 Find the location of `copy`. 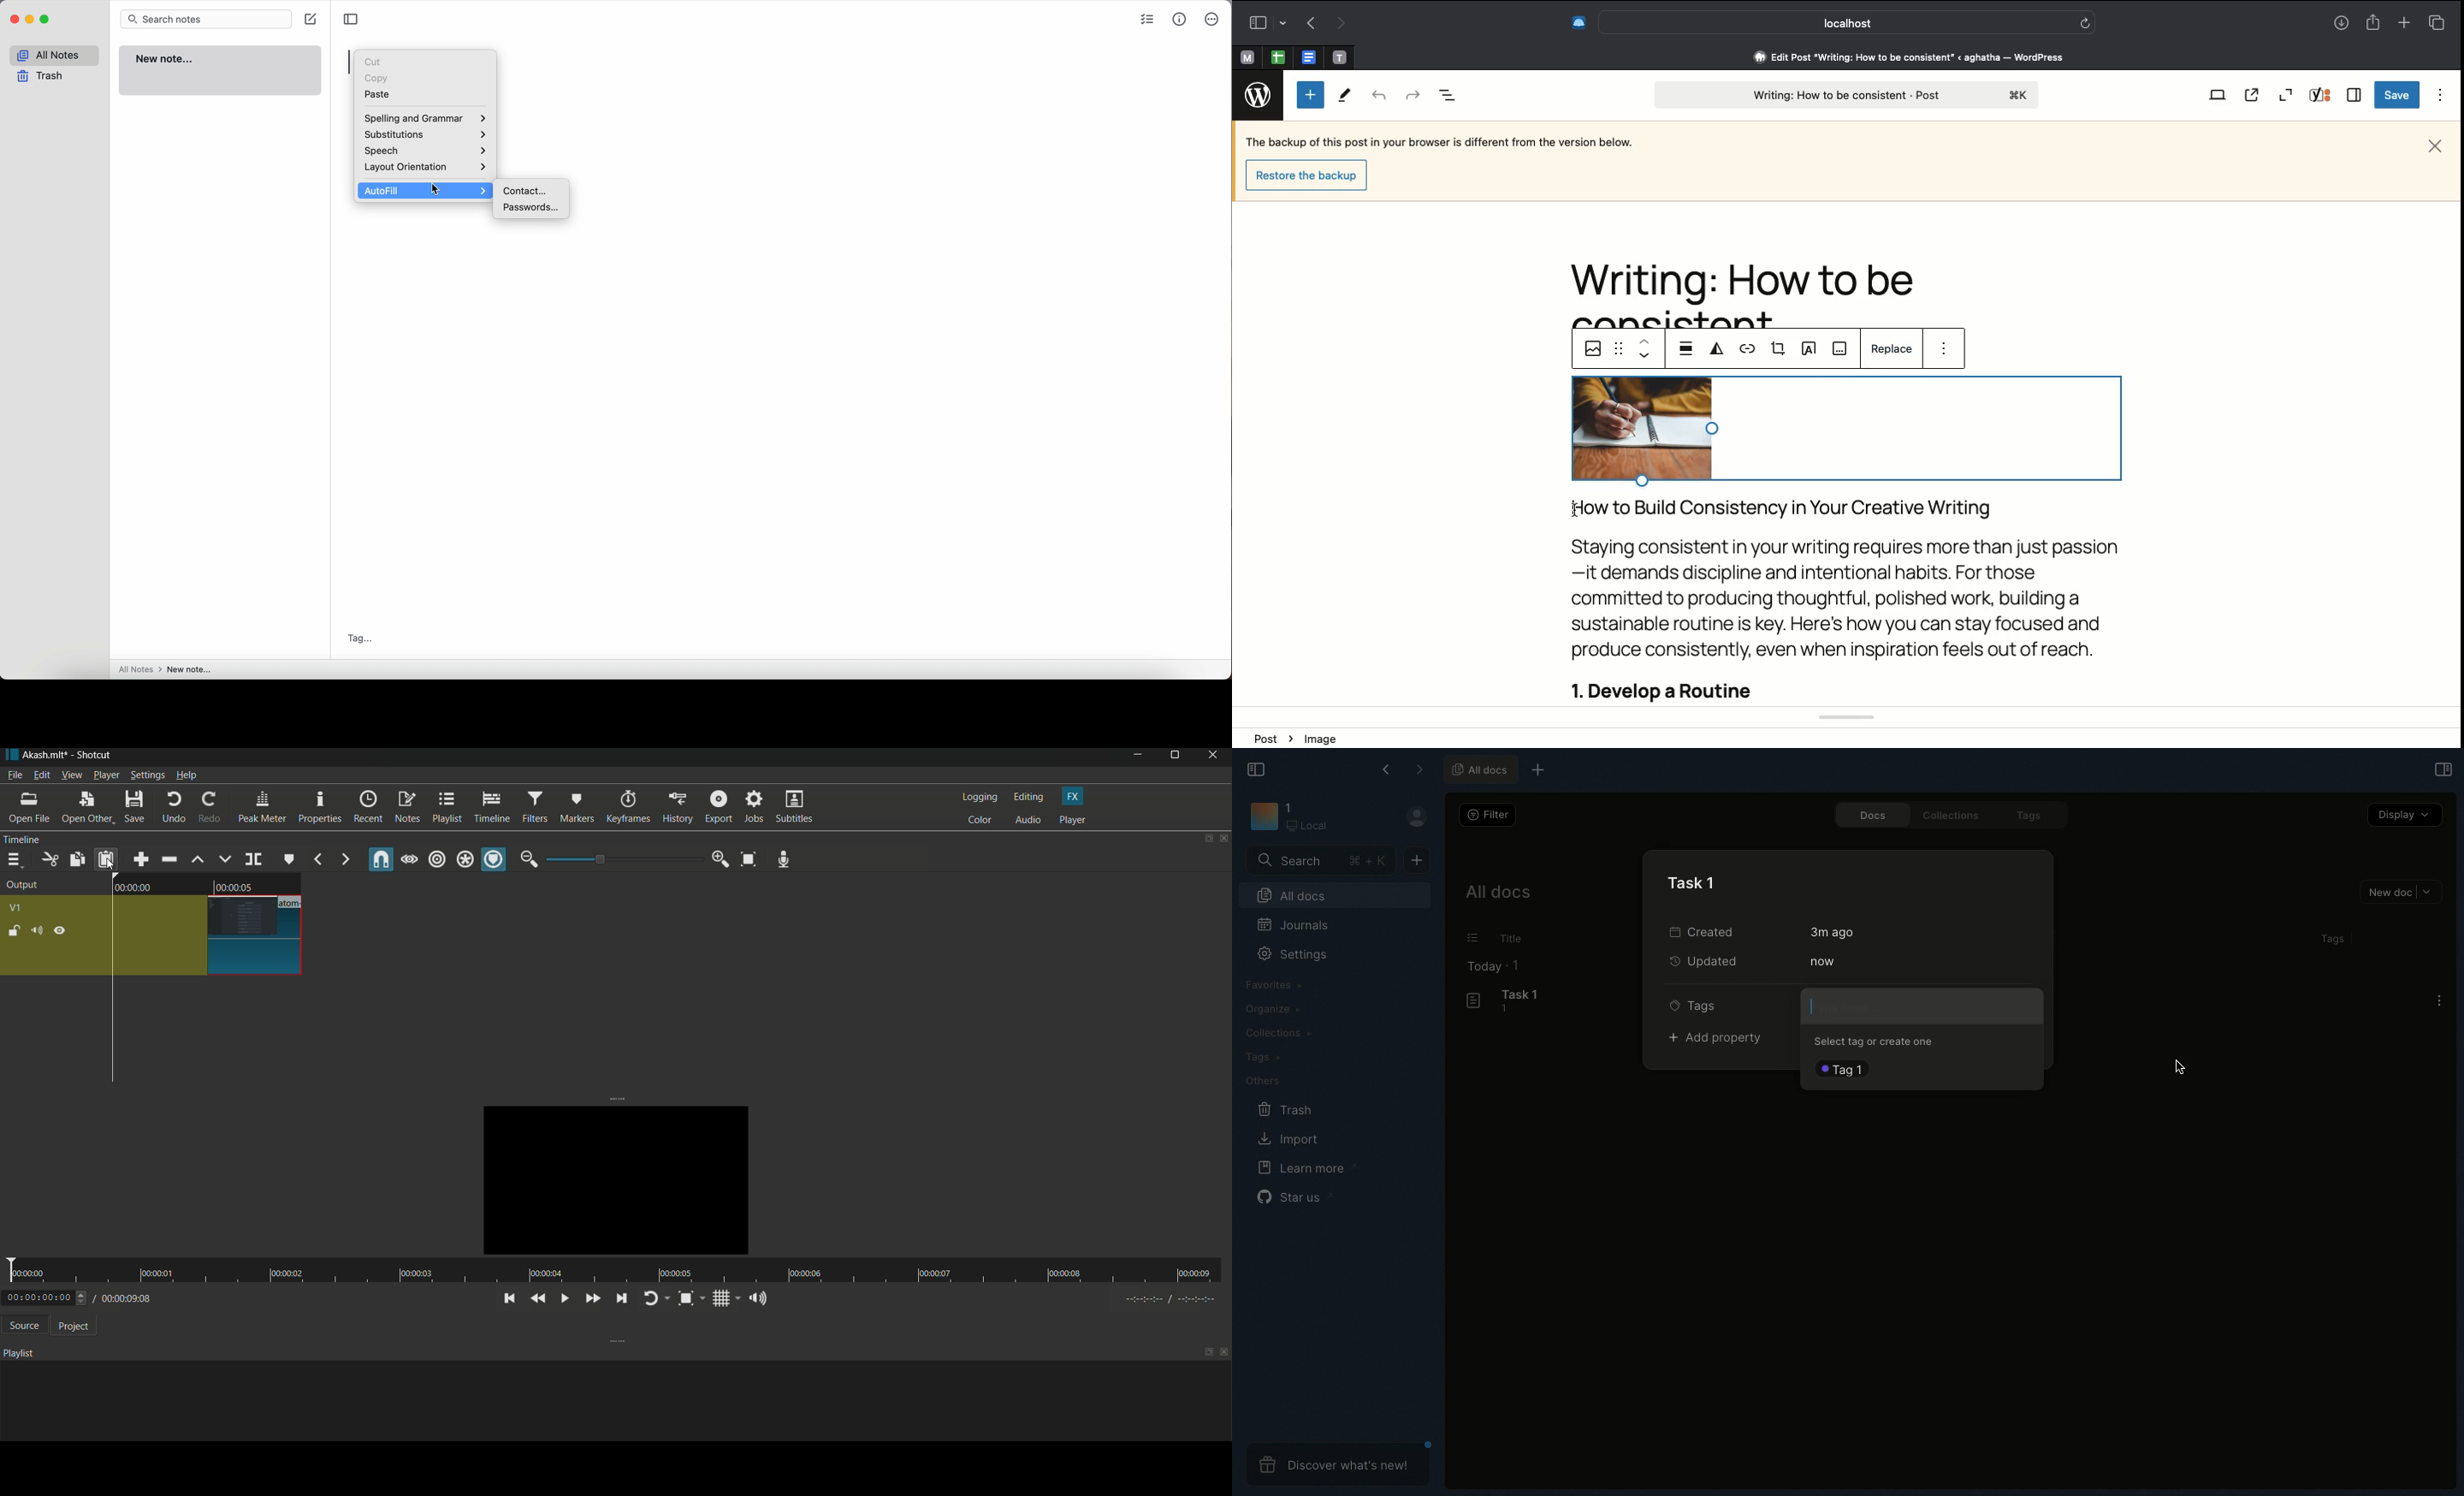

copy is located at coordinates (377, 76).